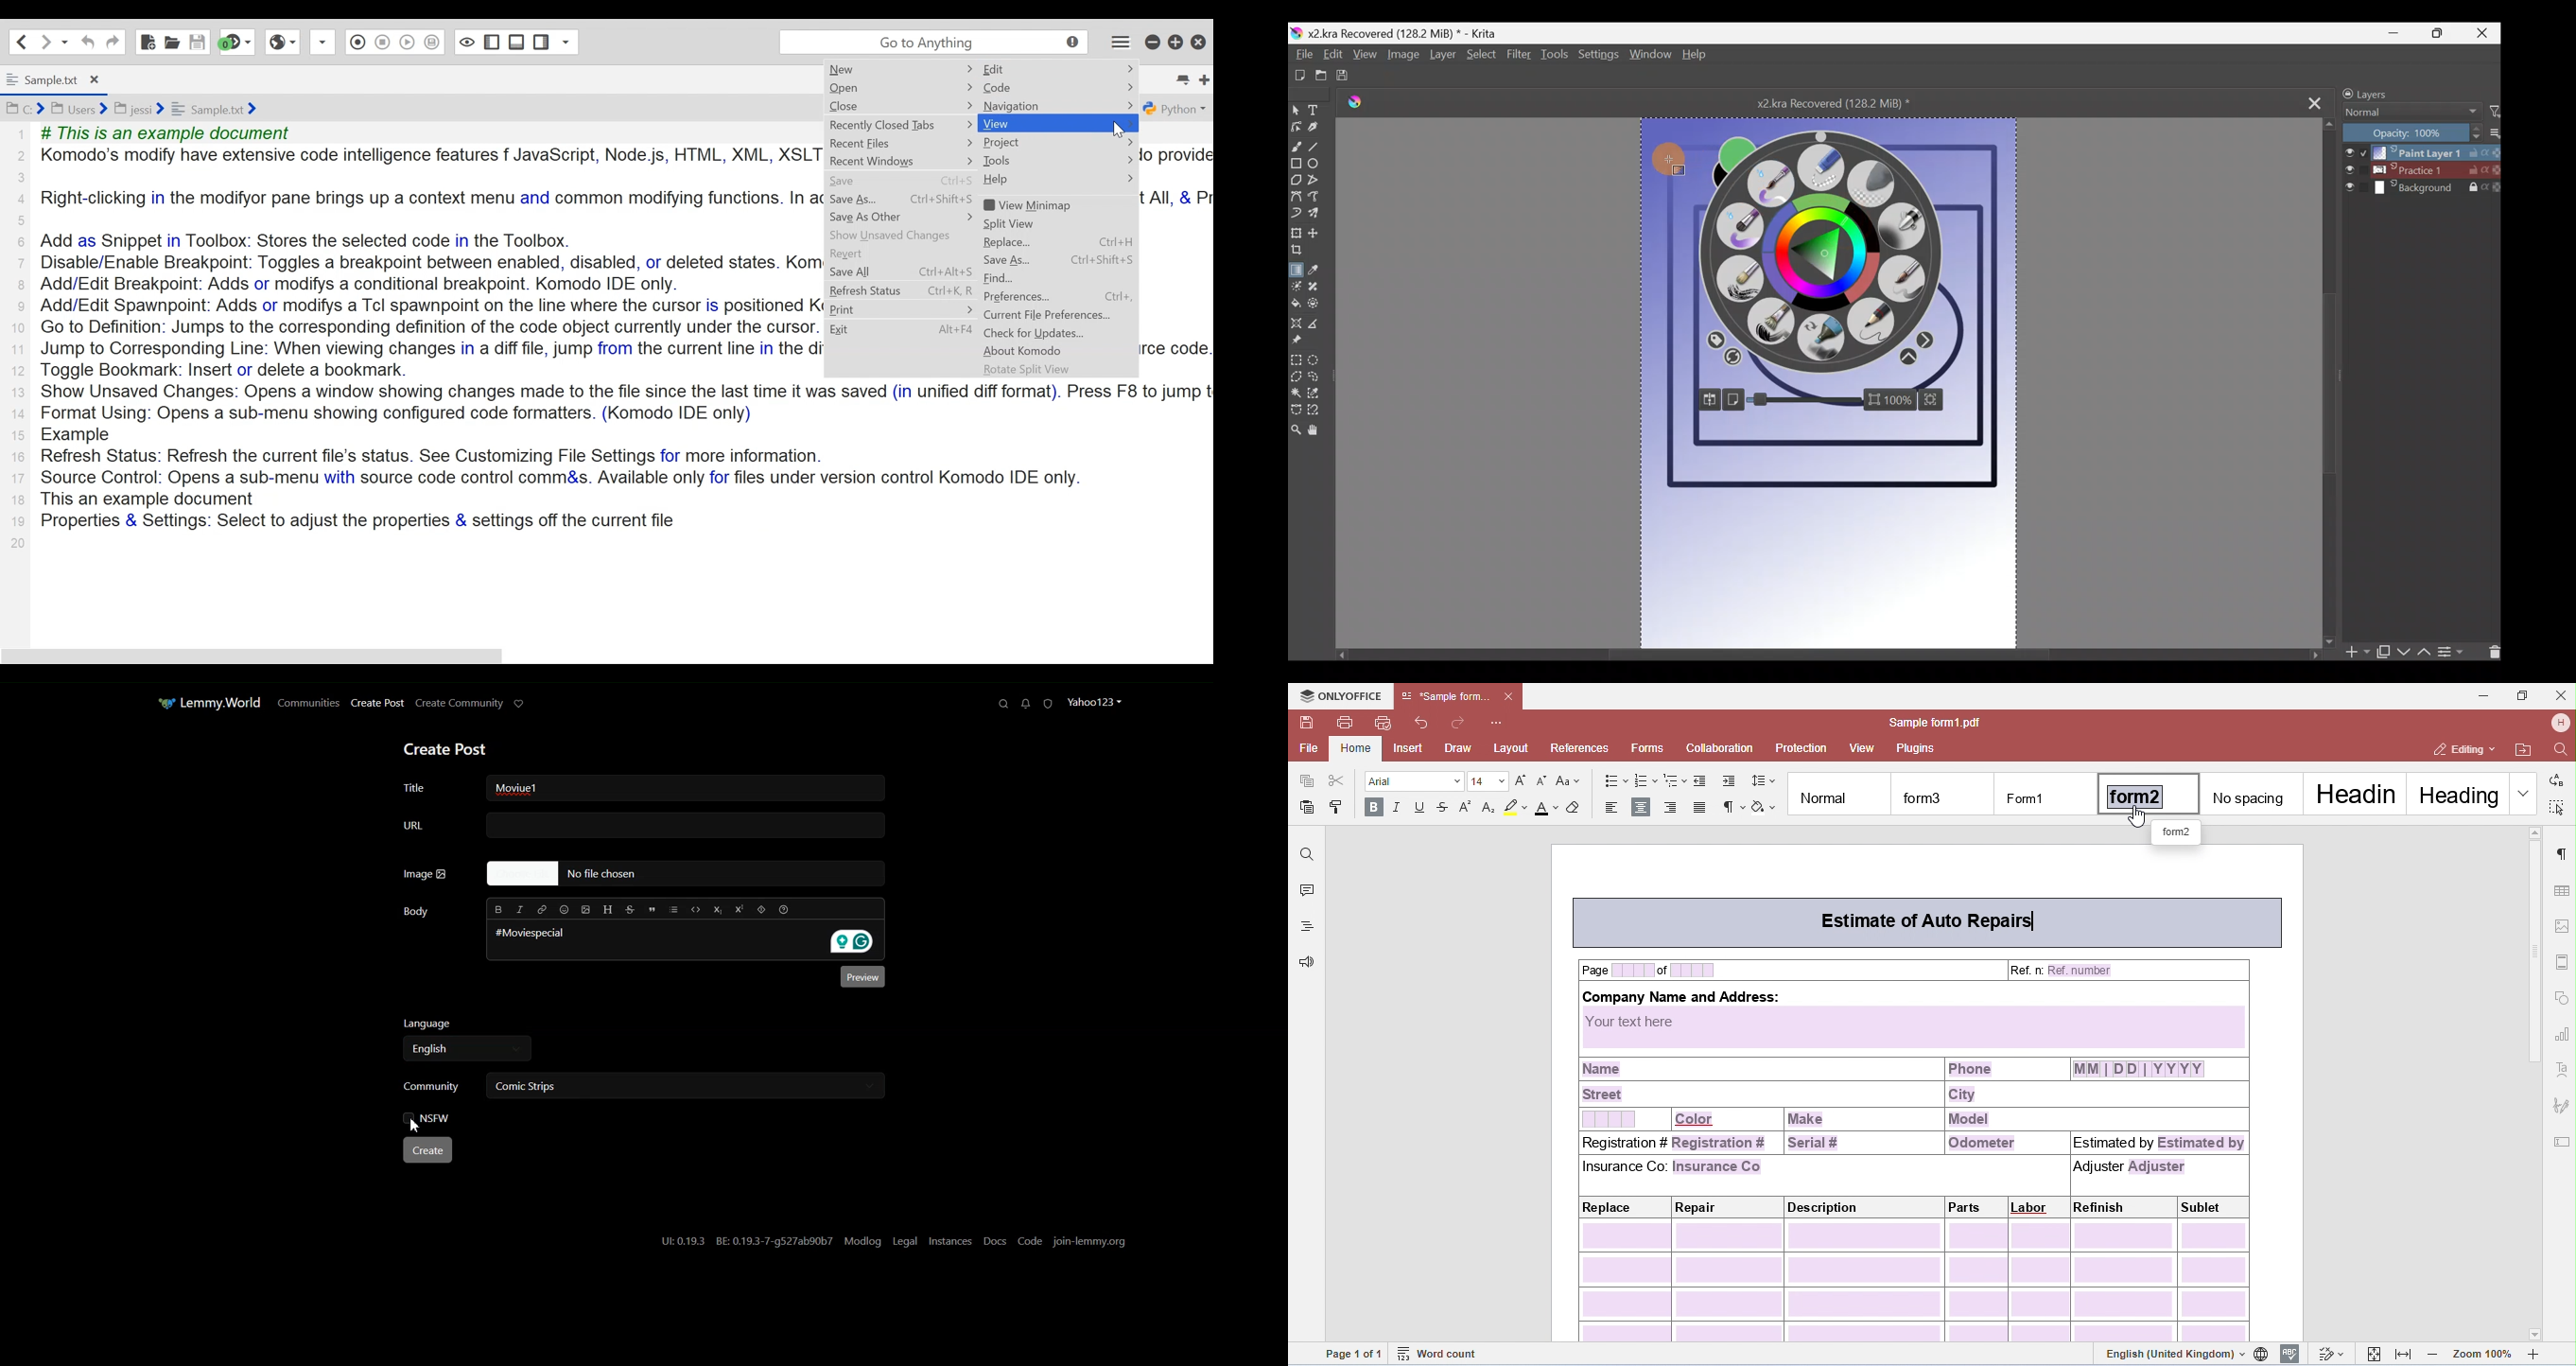 The image size is (2576, 1372). I want to click on Opacity, so click(1928, 340).